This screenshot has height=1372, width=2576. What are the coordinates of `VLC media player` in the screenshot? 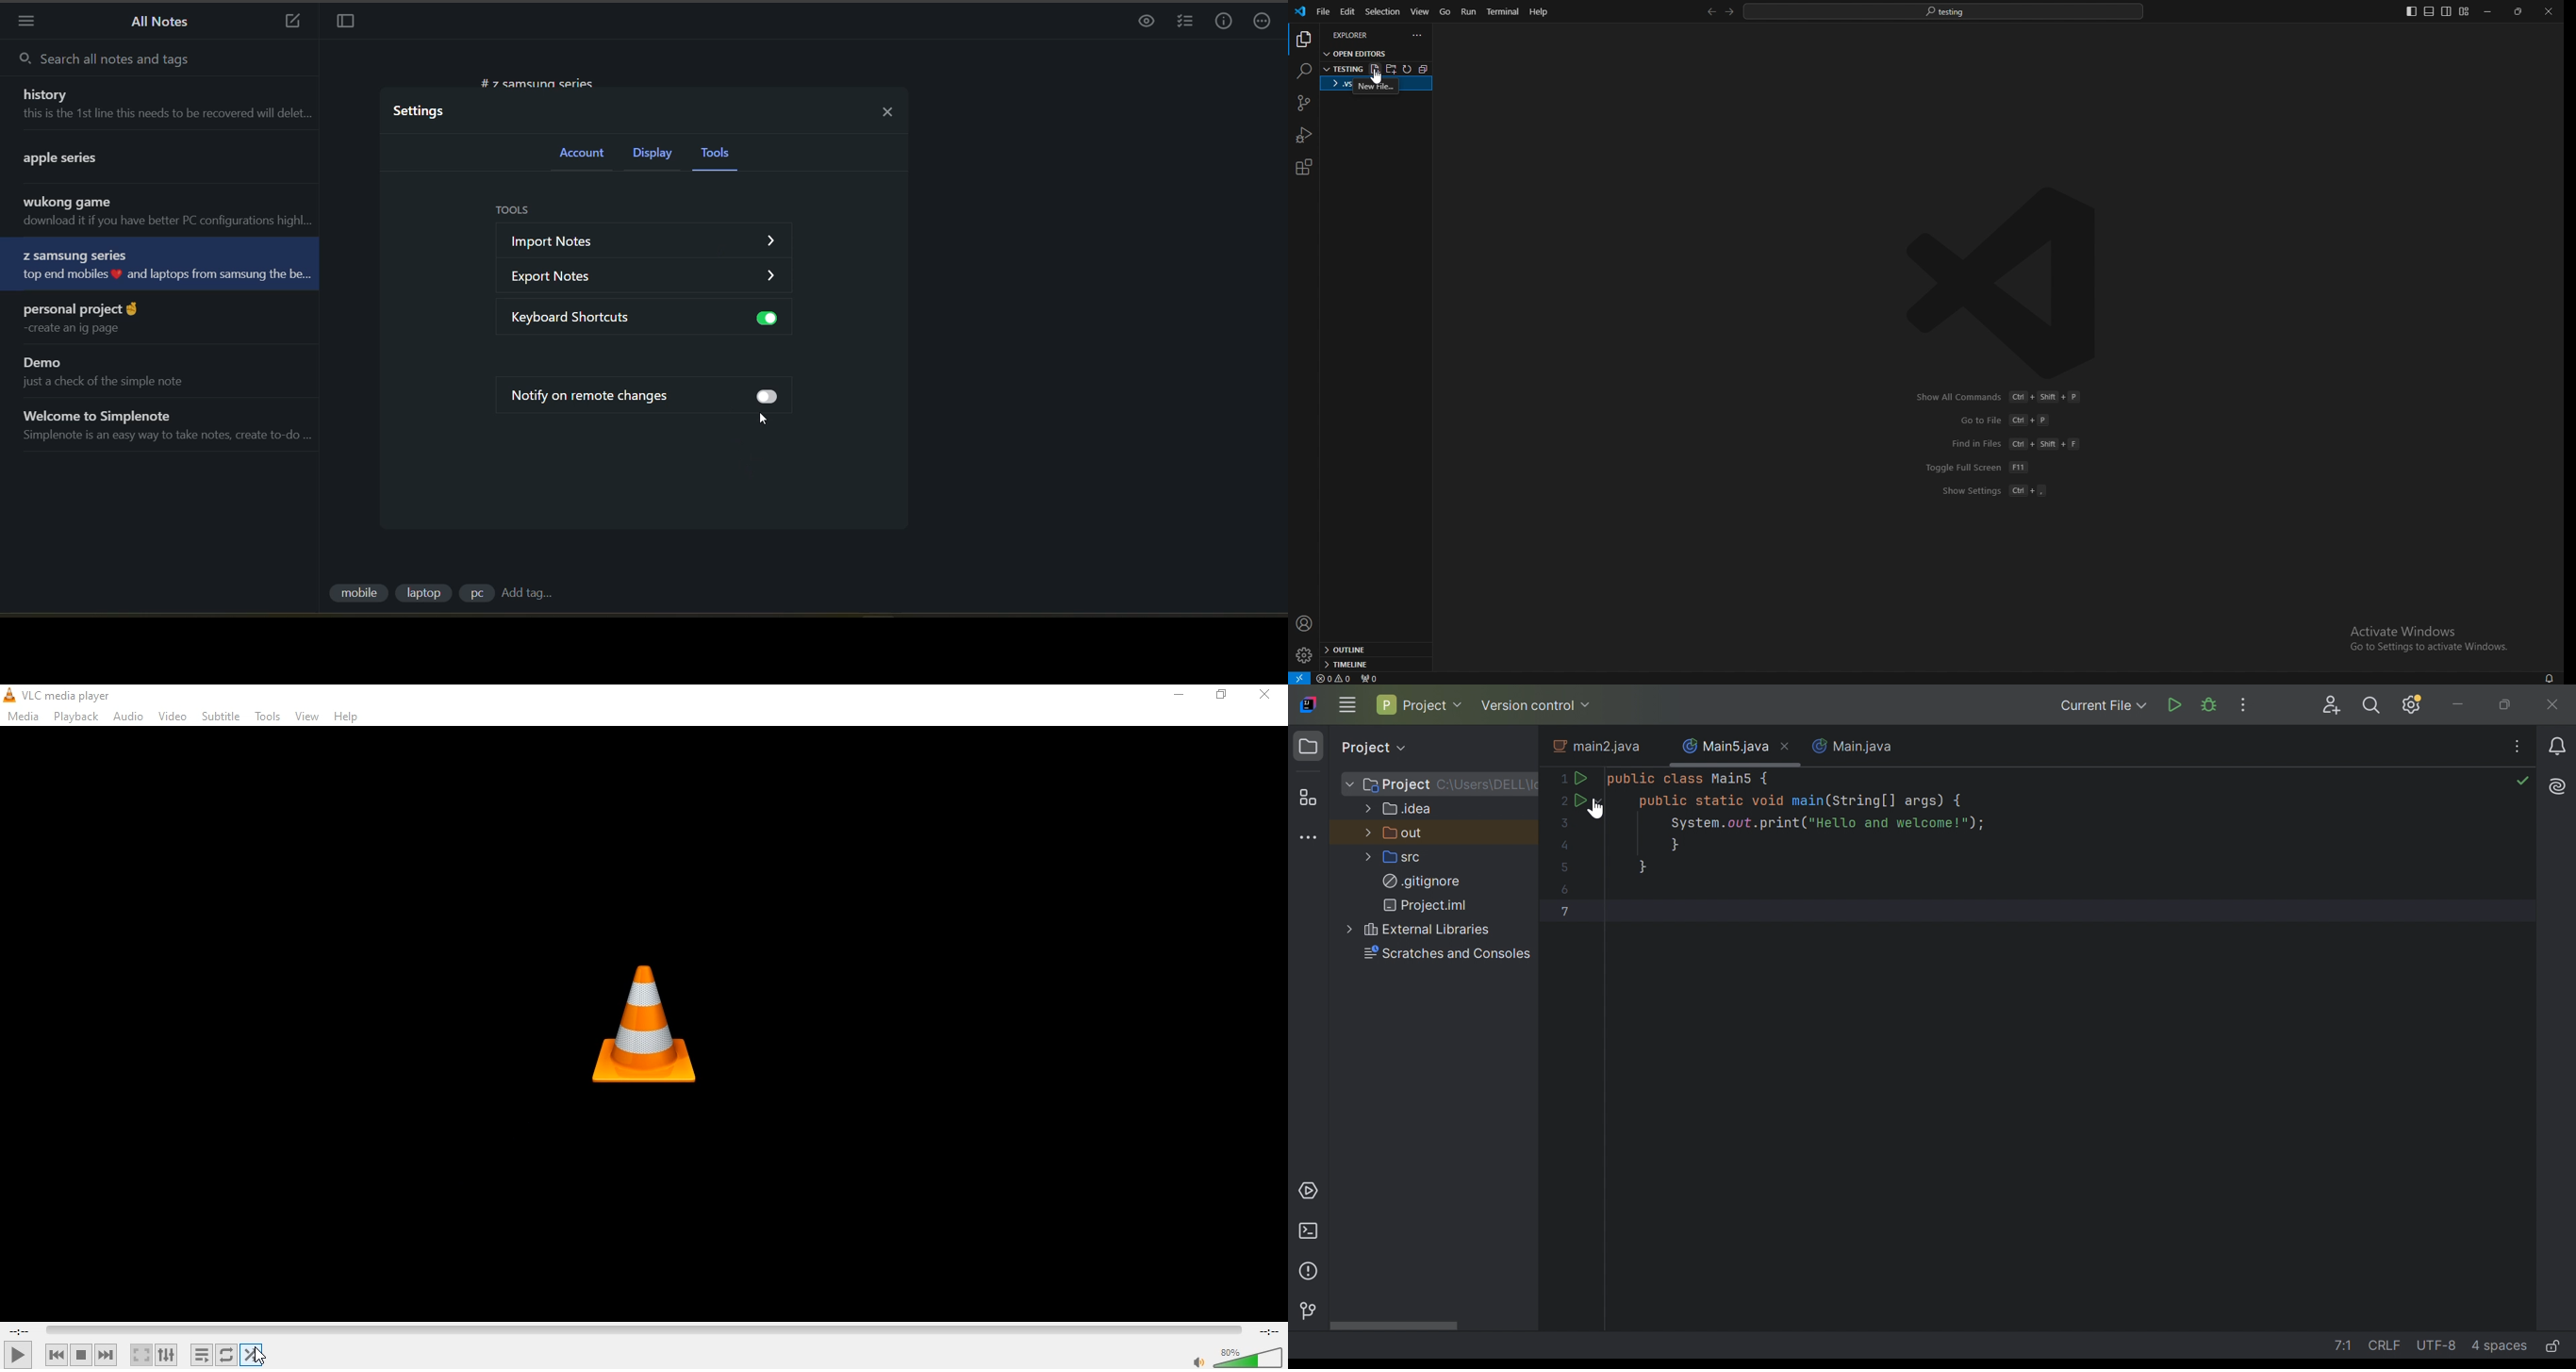 It's located at (58, 695).